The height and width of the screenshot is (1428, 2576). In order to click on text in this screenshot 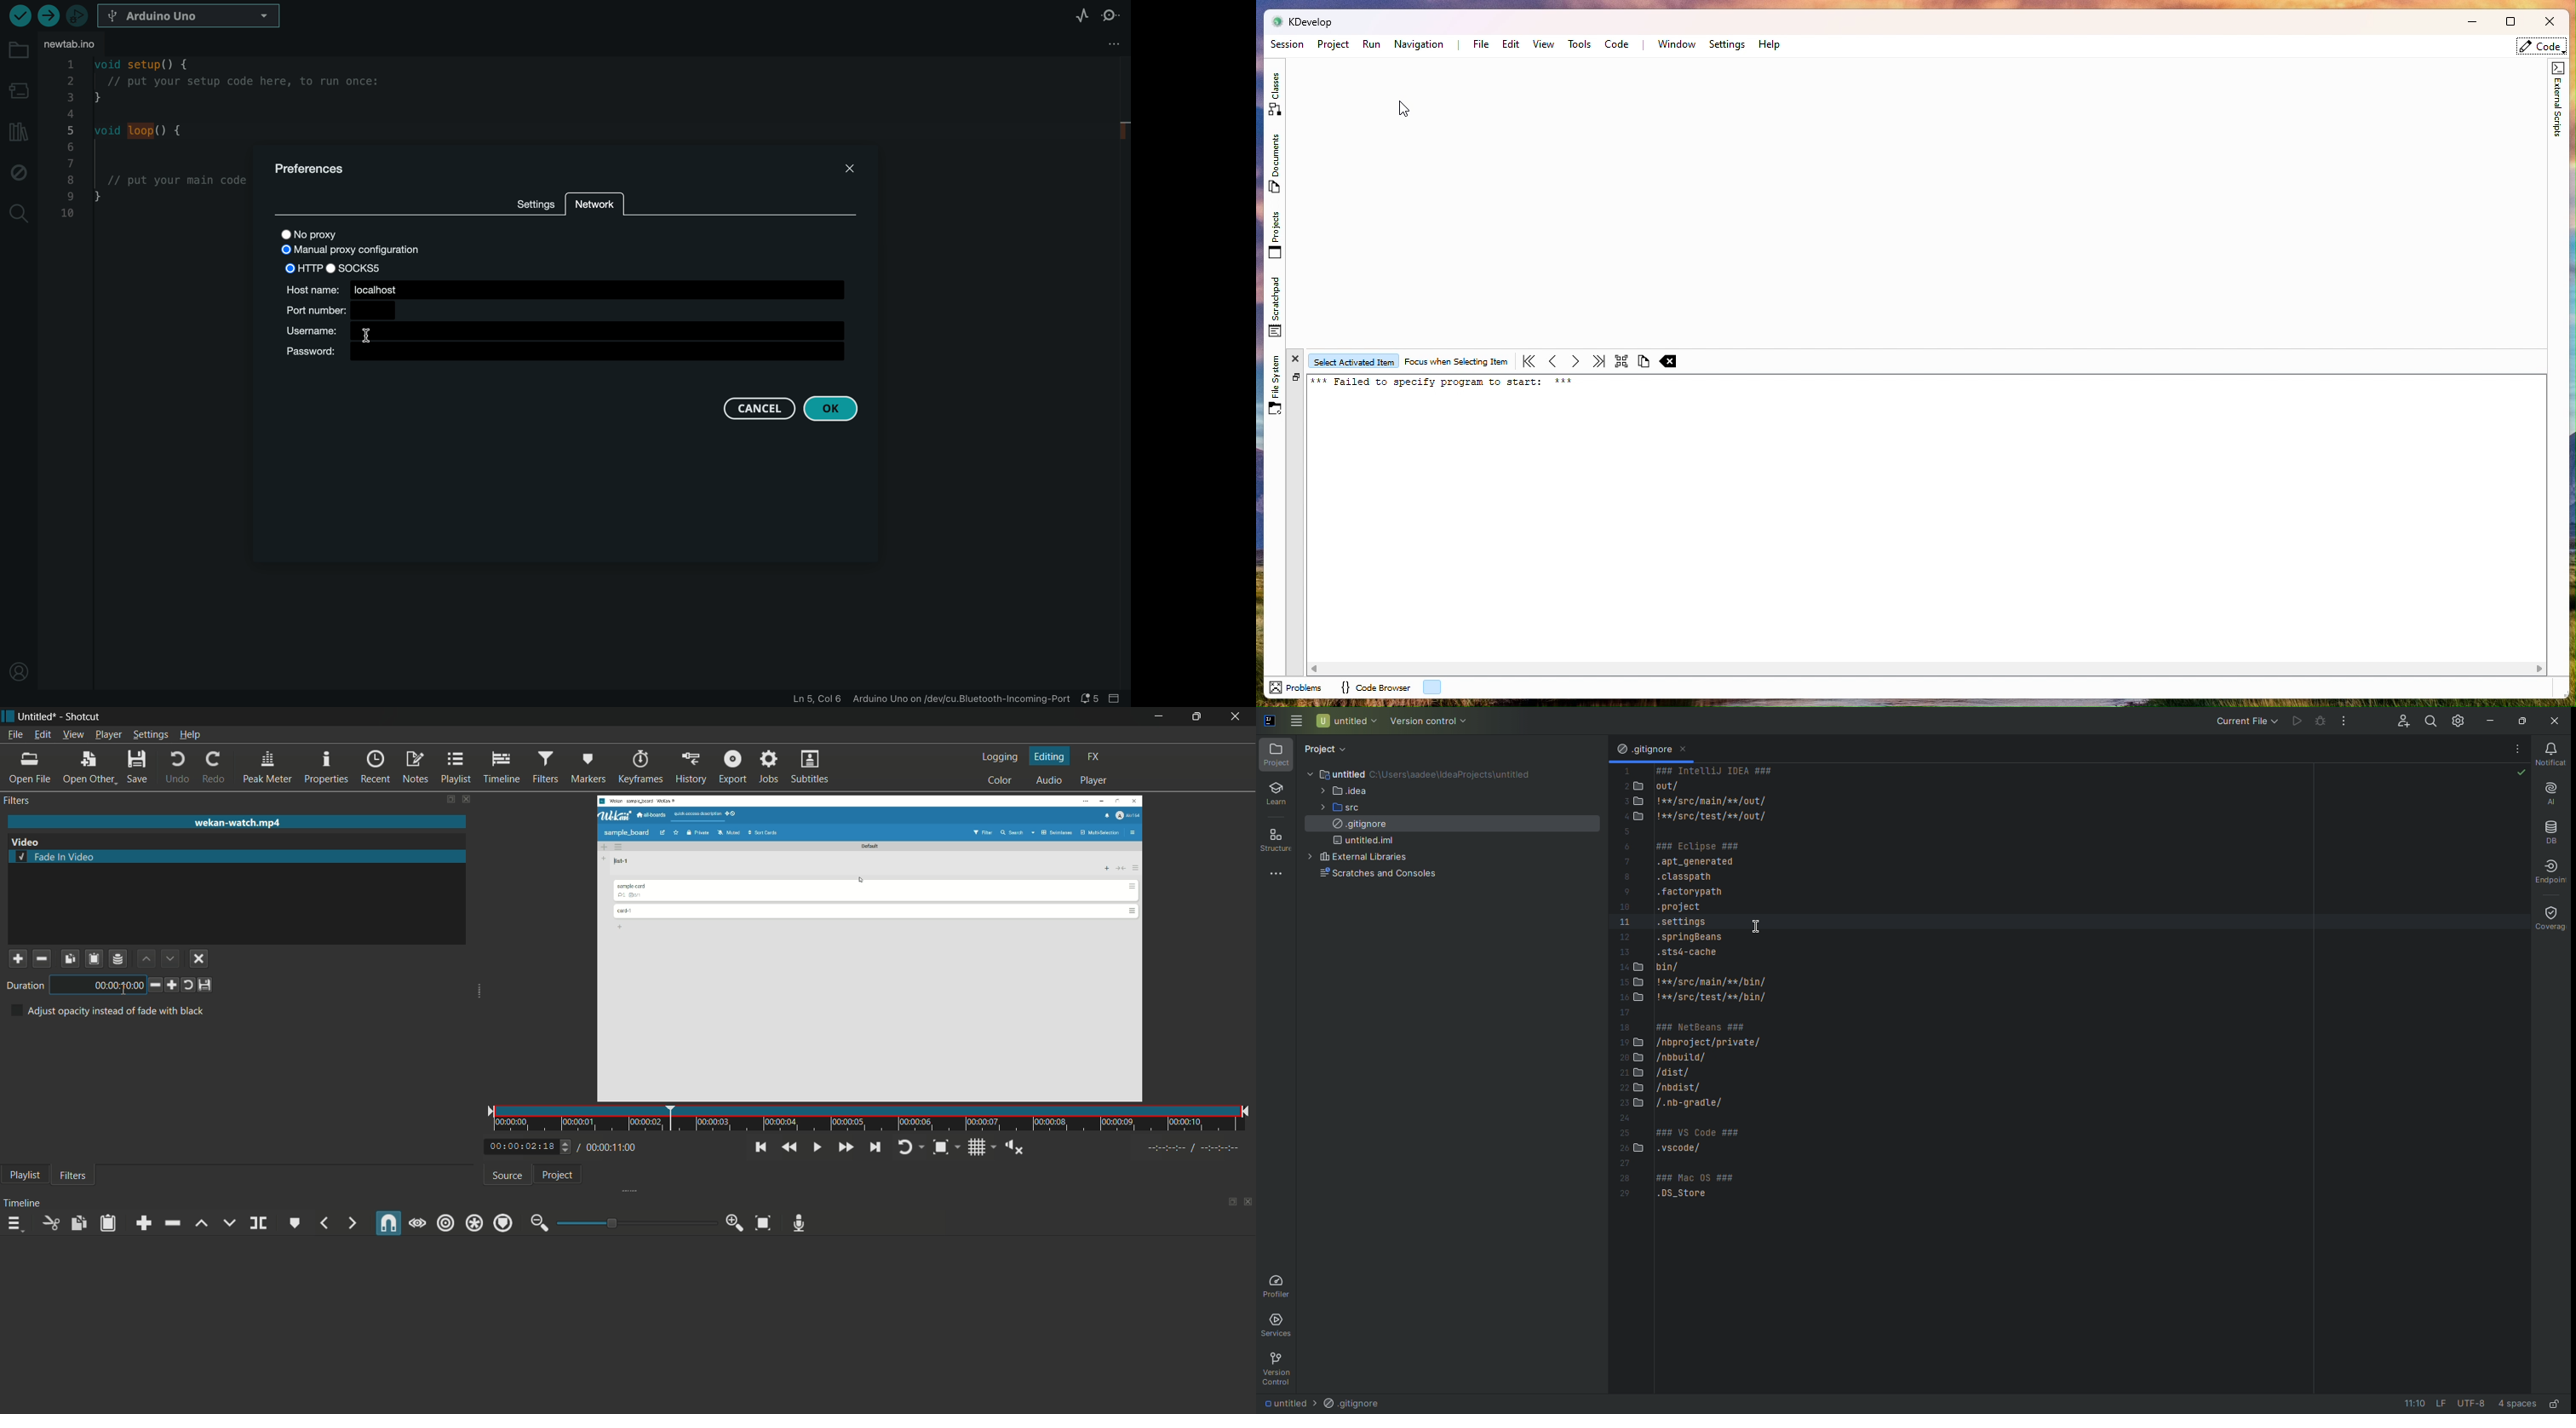, I will do `click(107, 1011)`.